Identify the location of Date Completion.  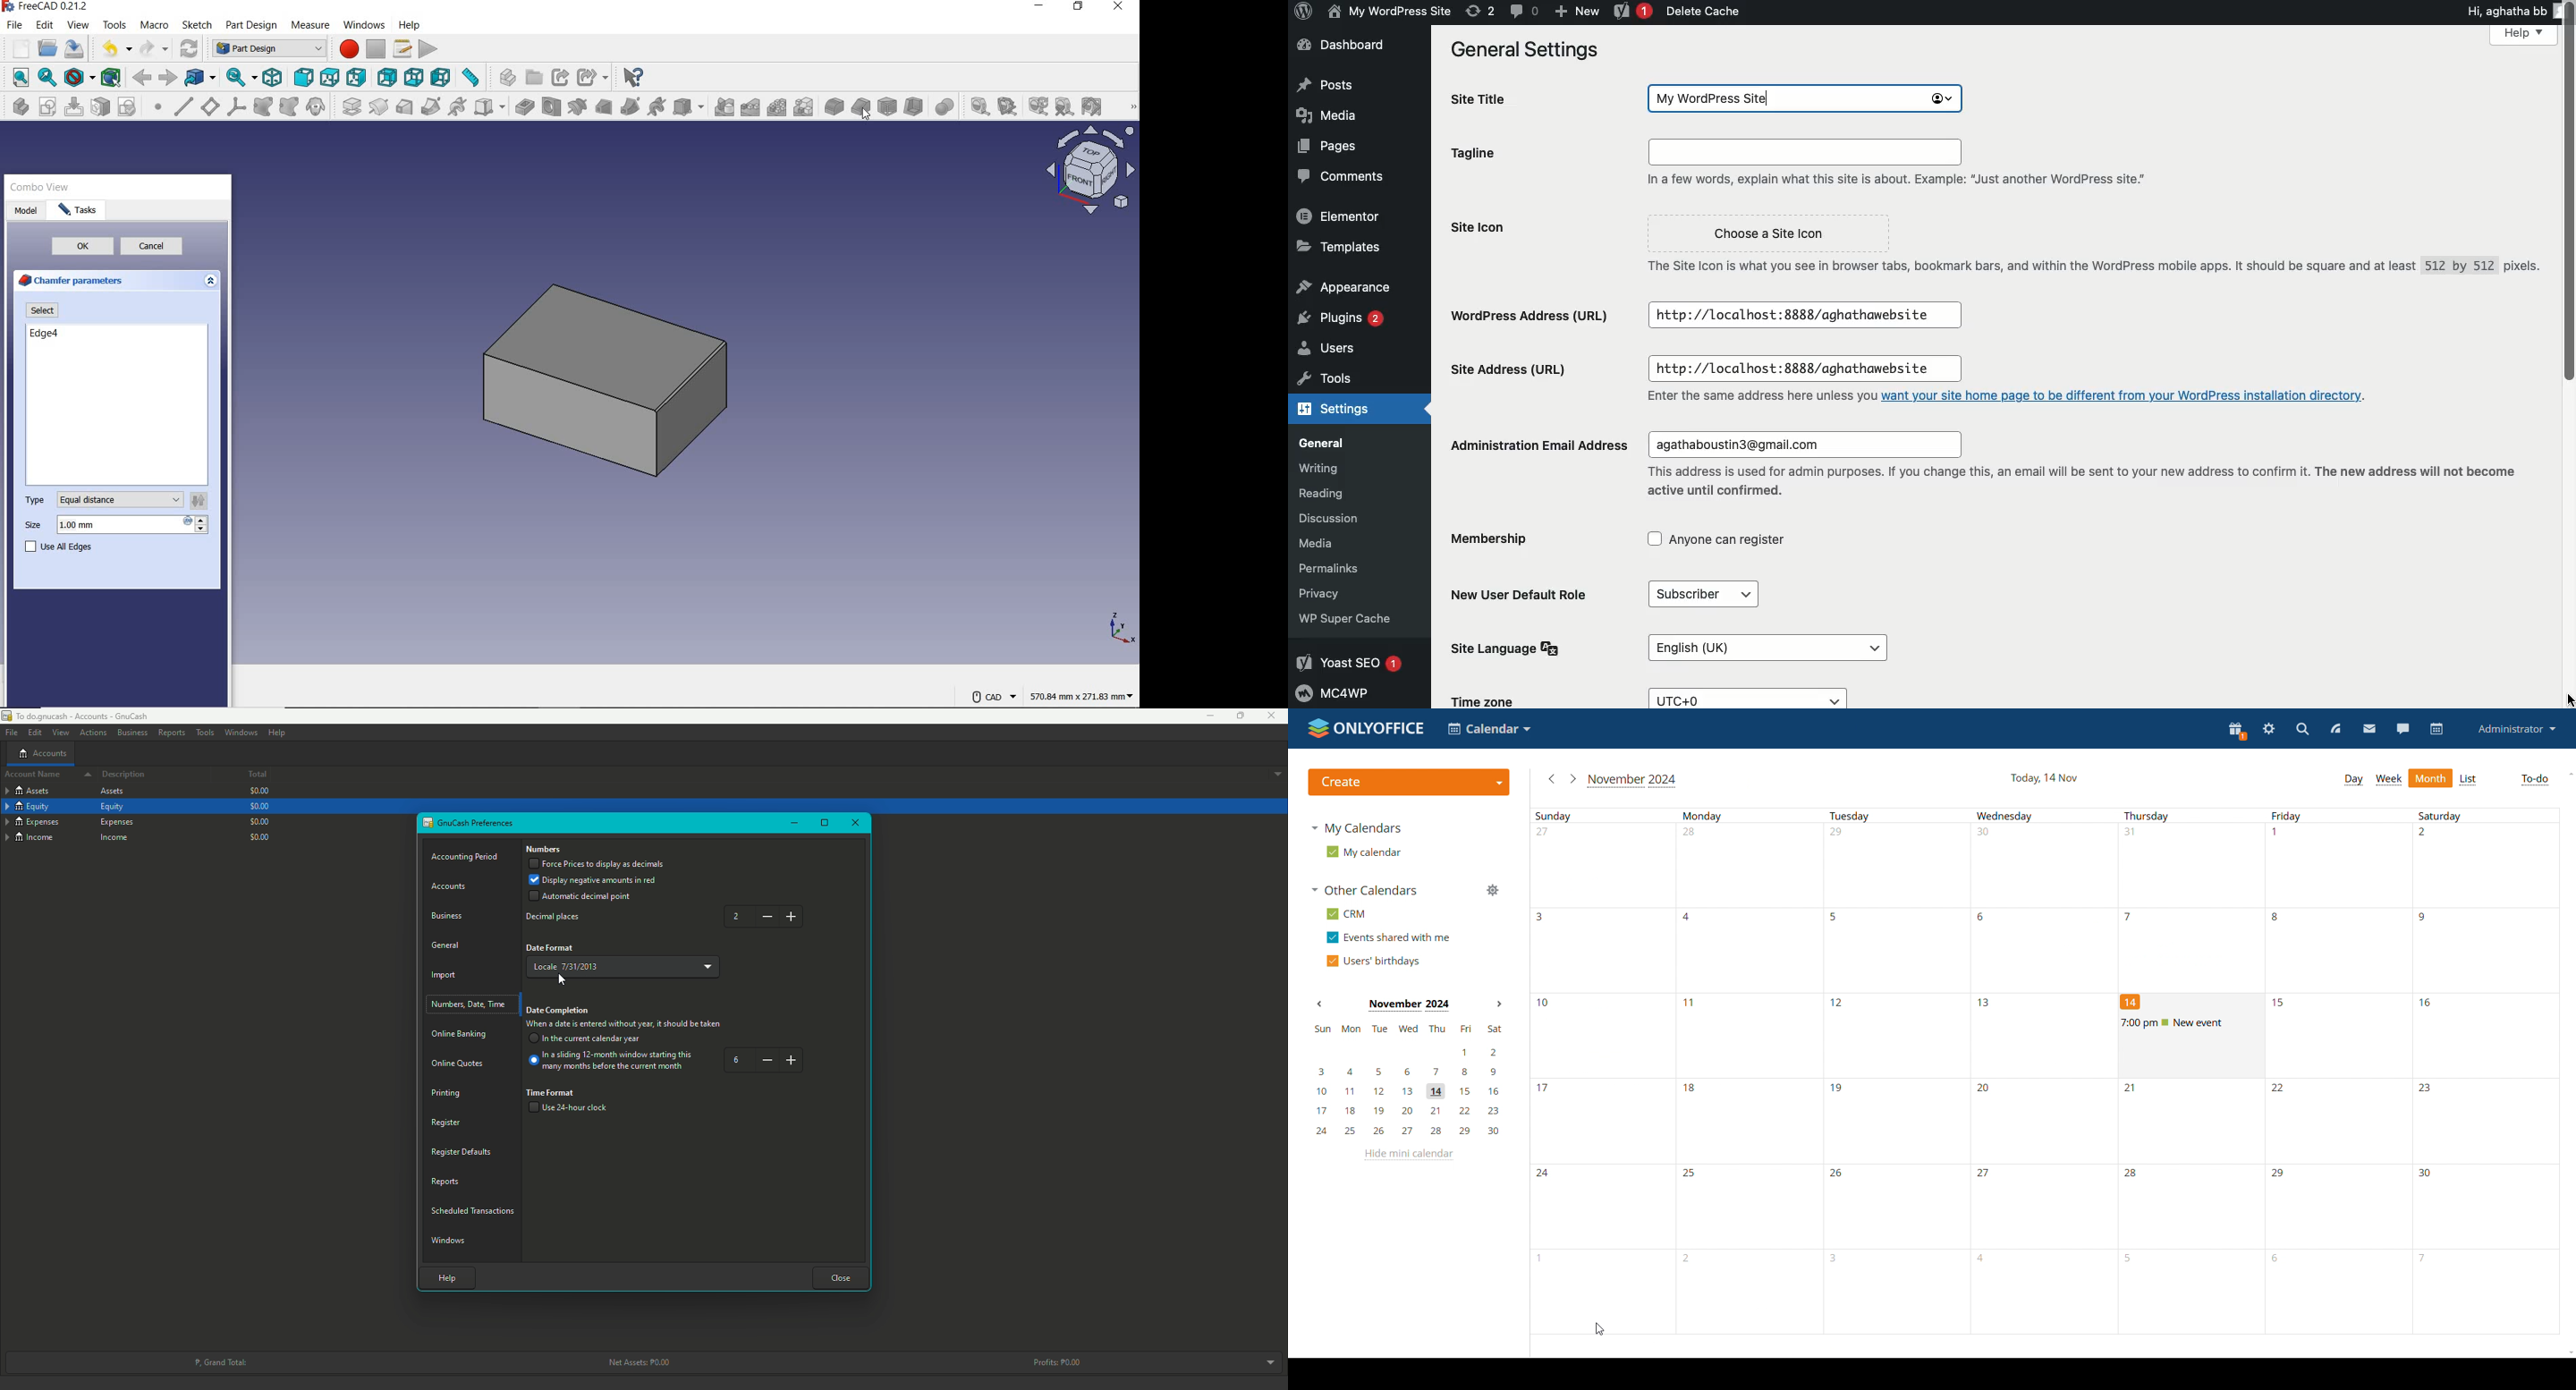
(559, 1011).